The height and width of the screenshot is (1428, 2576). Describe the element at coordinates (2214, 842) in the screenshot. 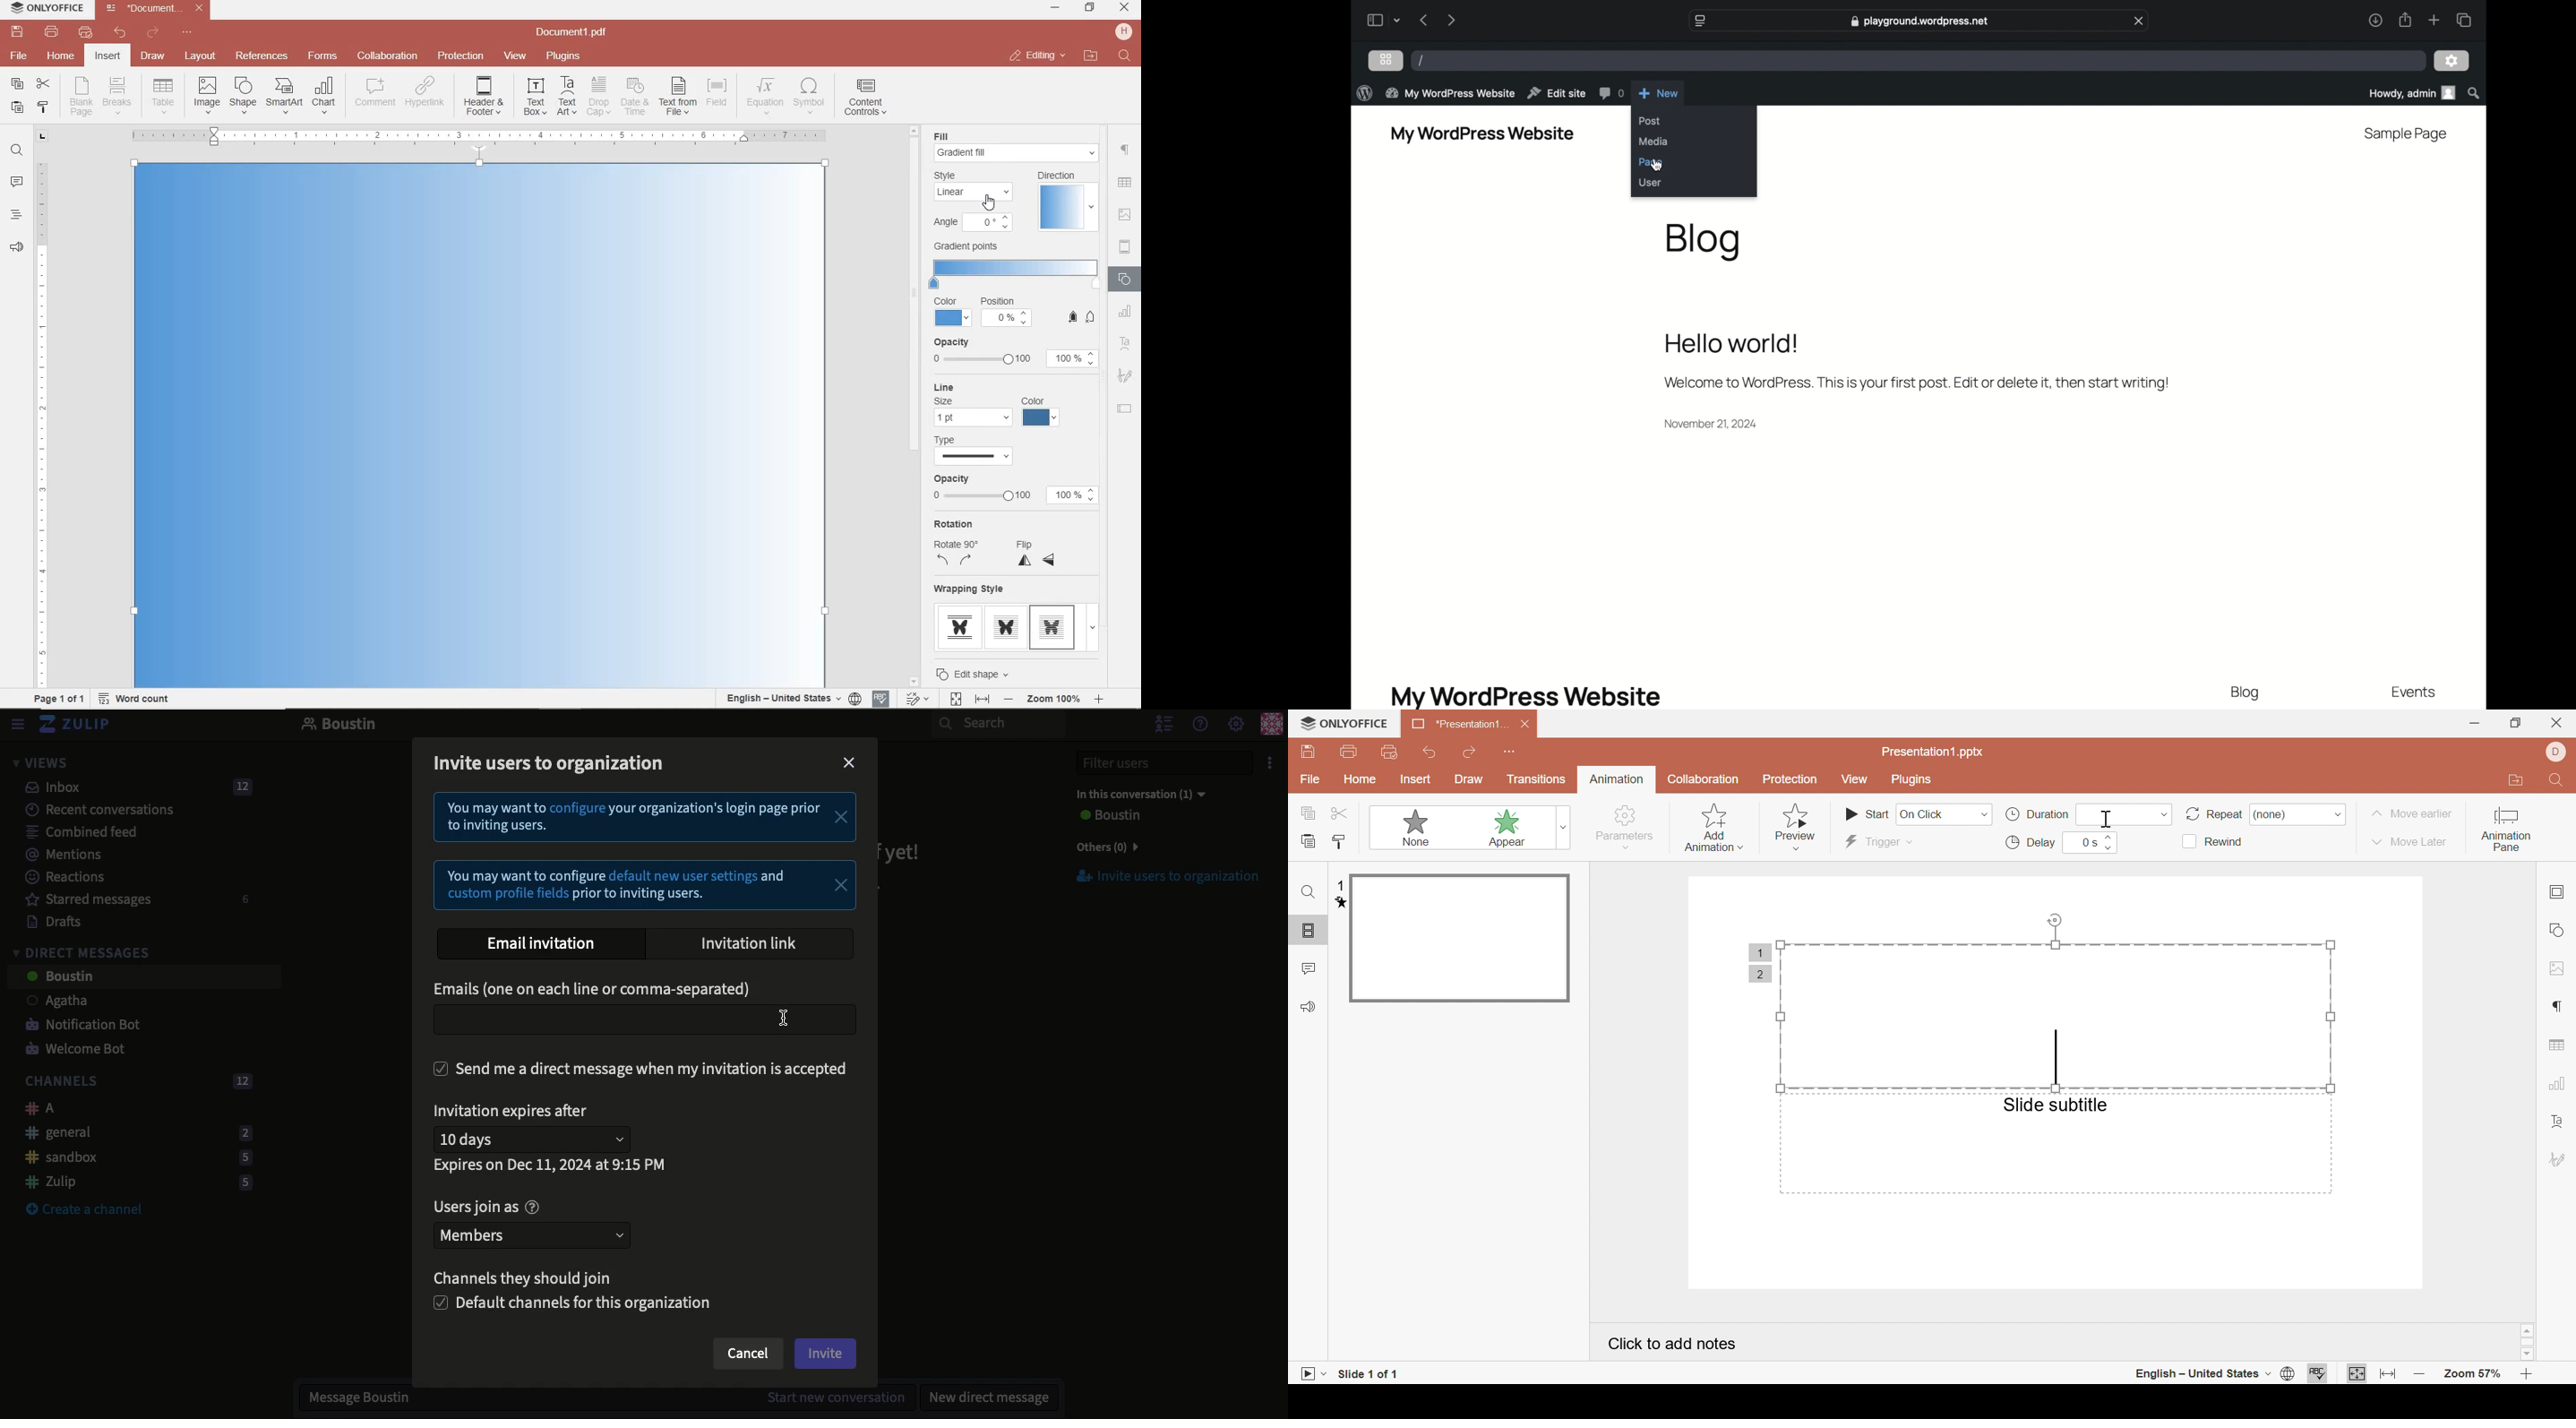

I see `rewind` at that location.